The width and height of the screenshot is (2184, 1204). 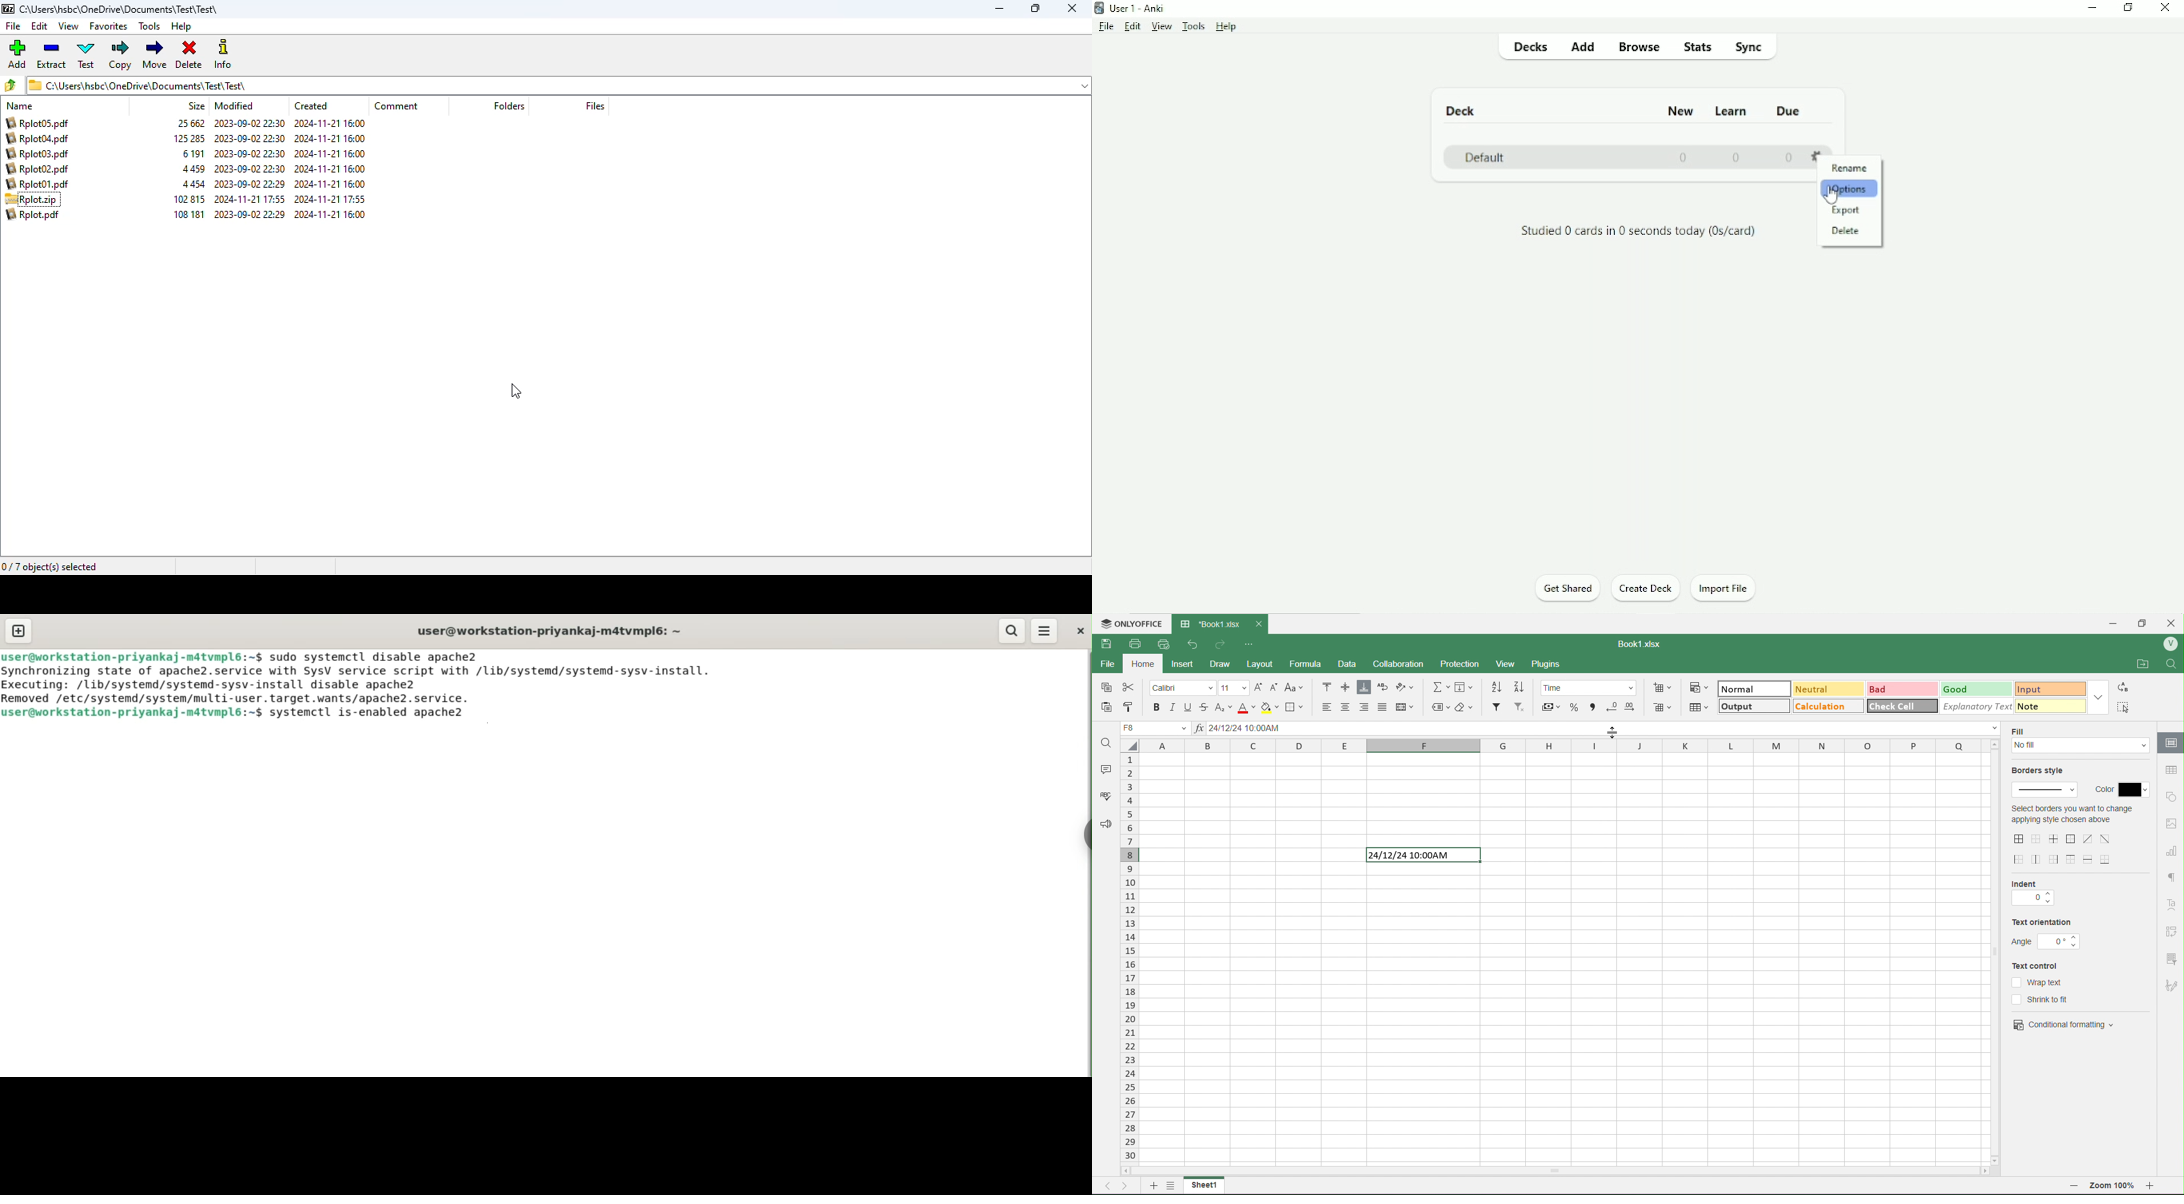 I want to click on Save, so click(x=1107, y=644).